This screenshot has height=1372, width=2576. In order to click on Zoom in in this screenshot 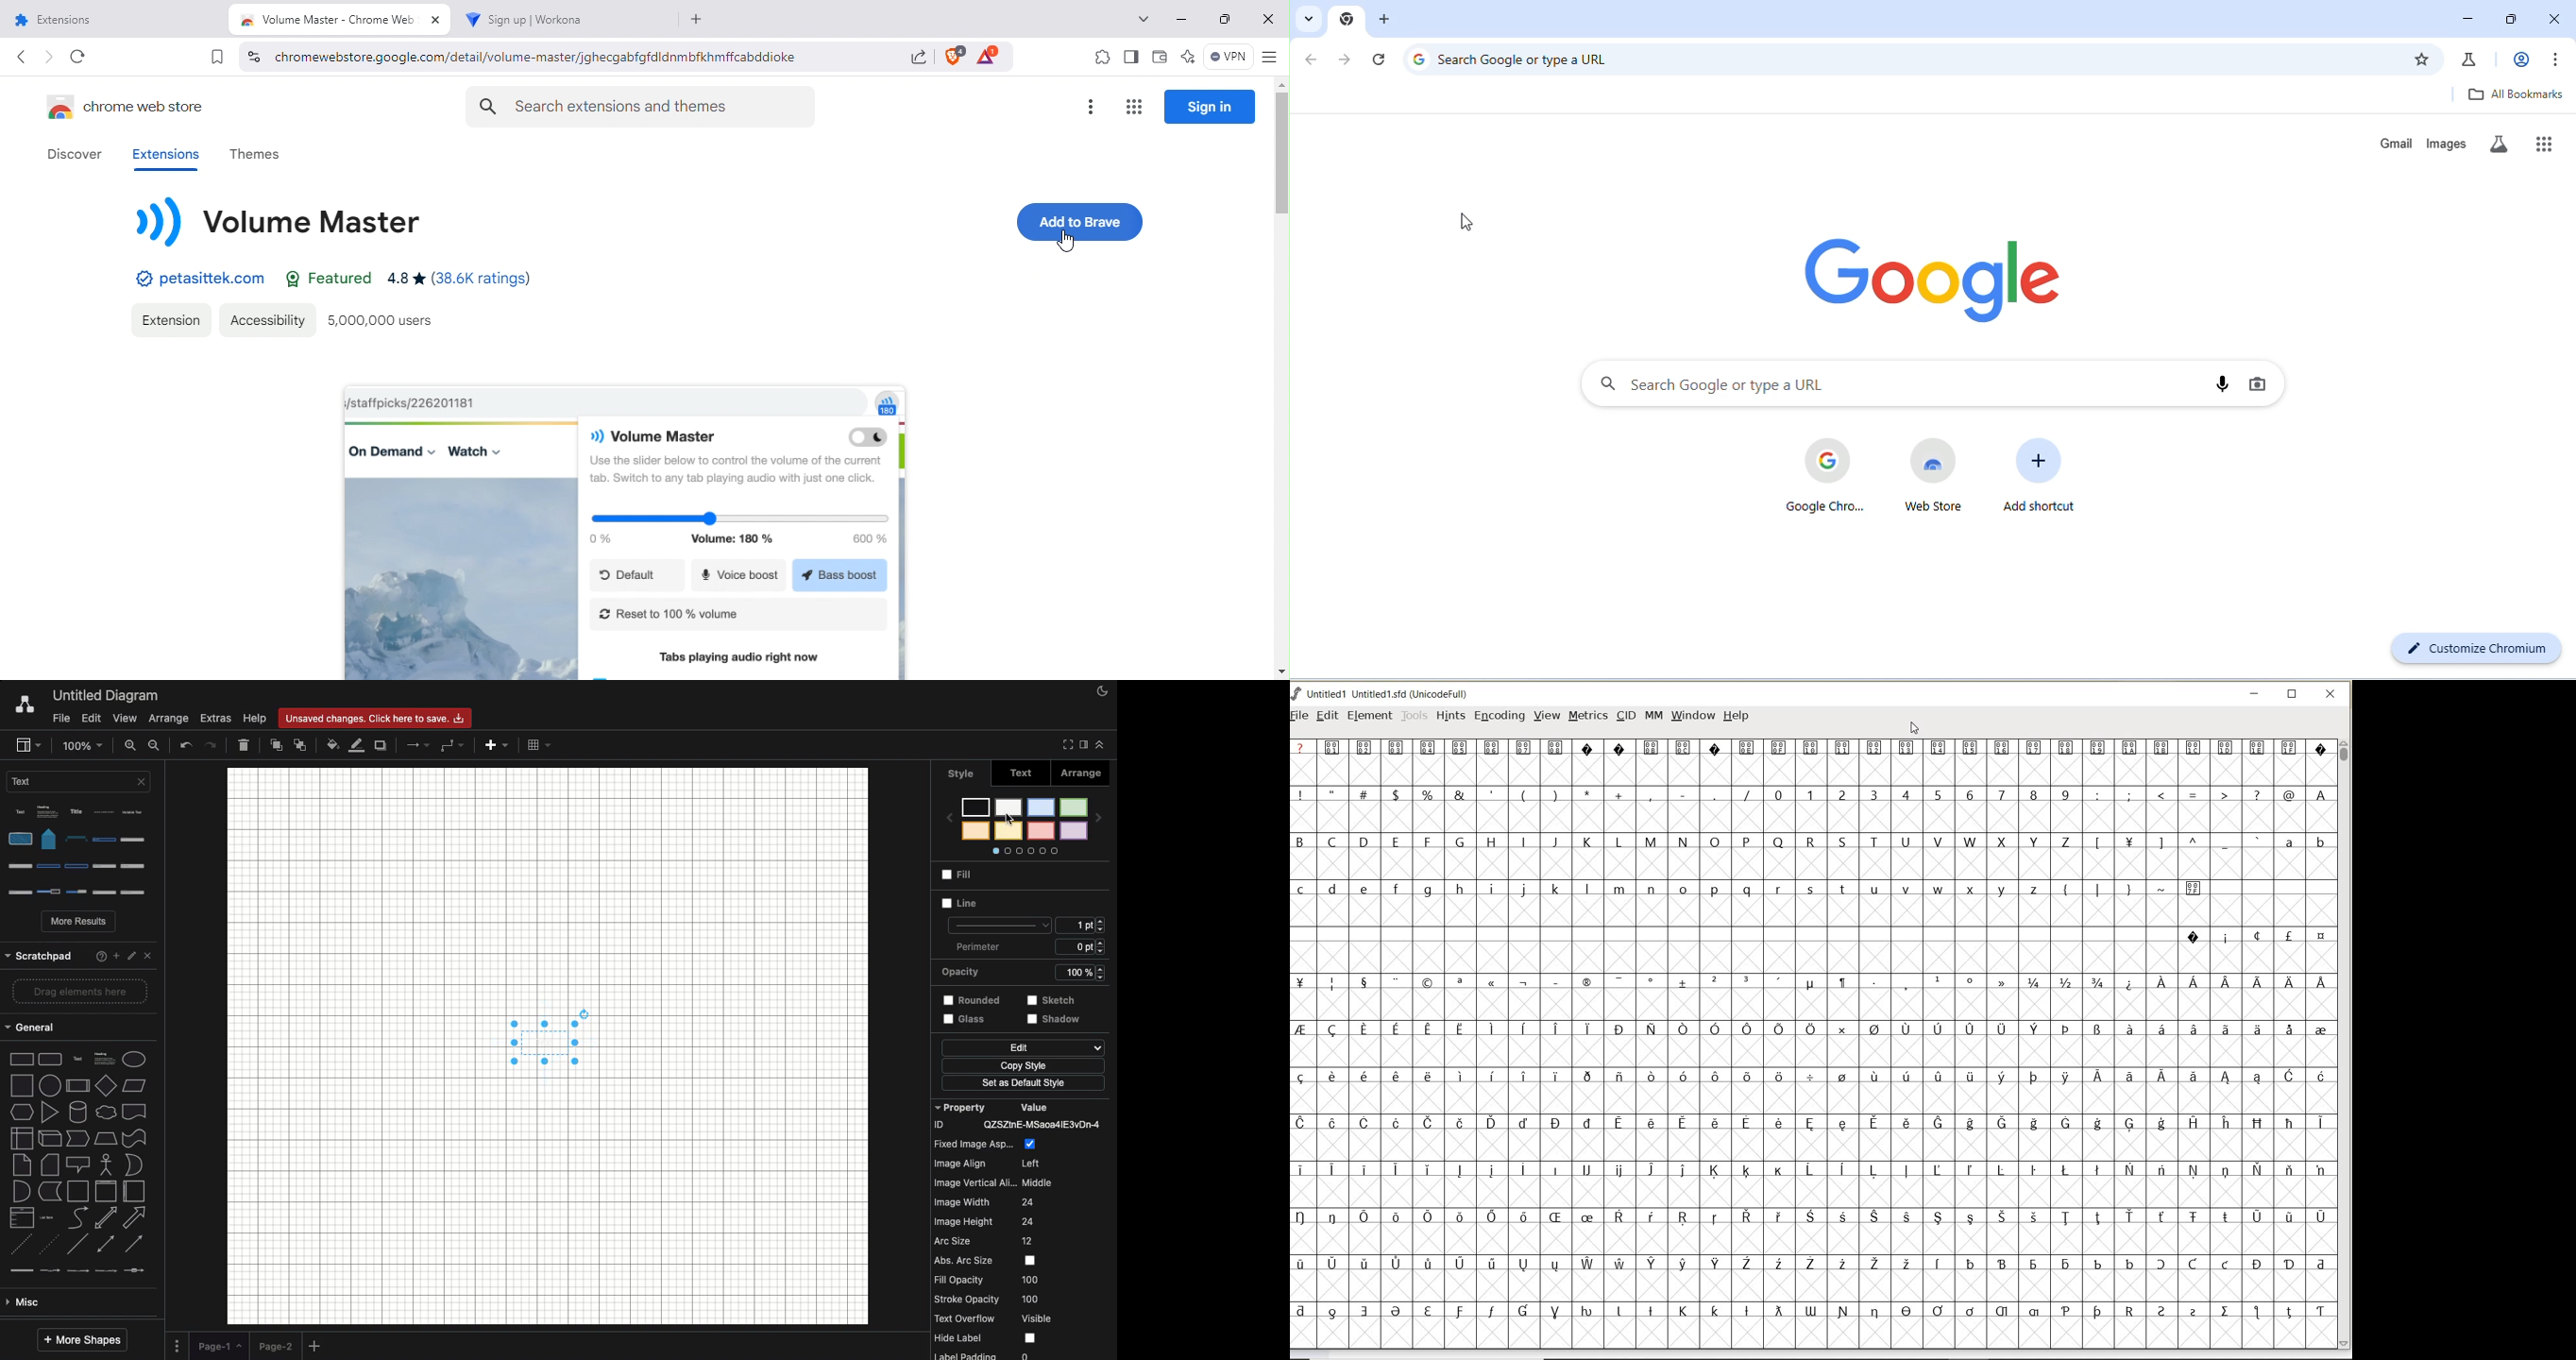, I will do `click(131, 744)`.